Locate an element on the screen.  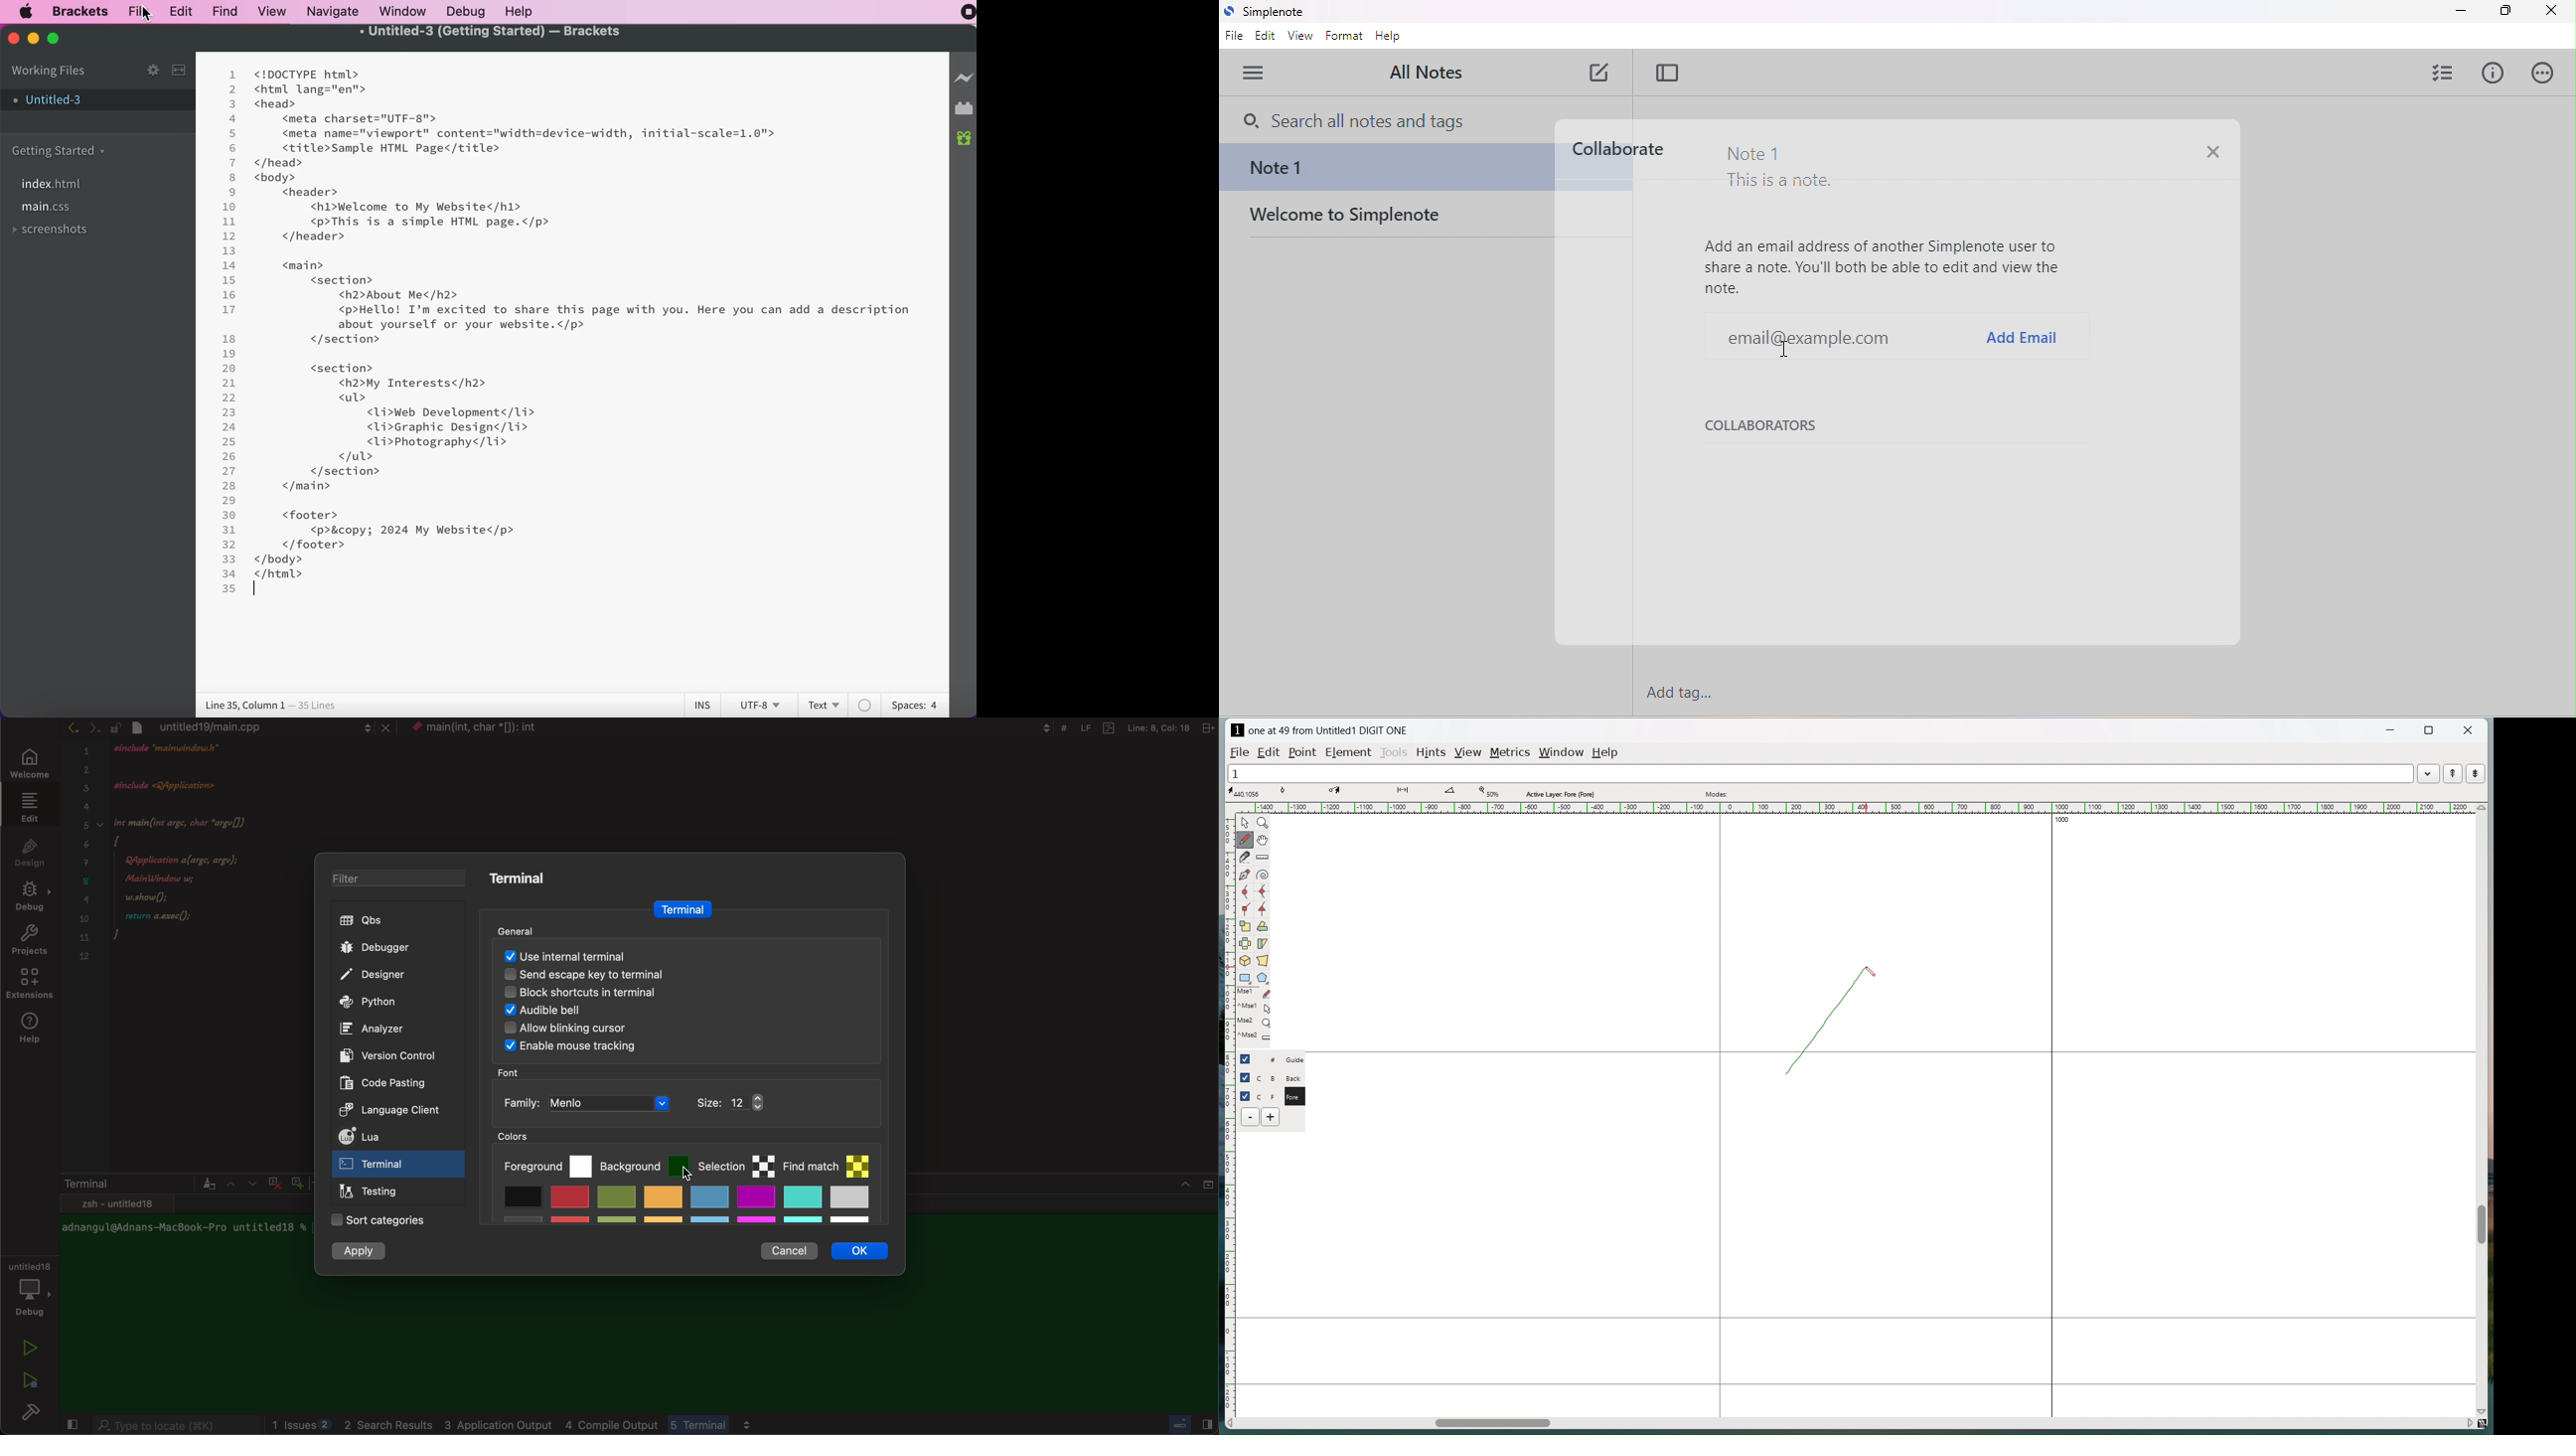
delete layer is located at coordinates (1250, 1117).